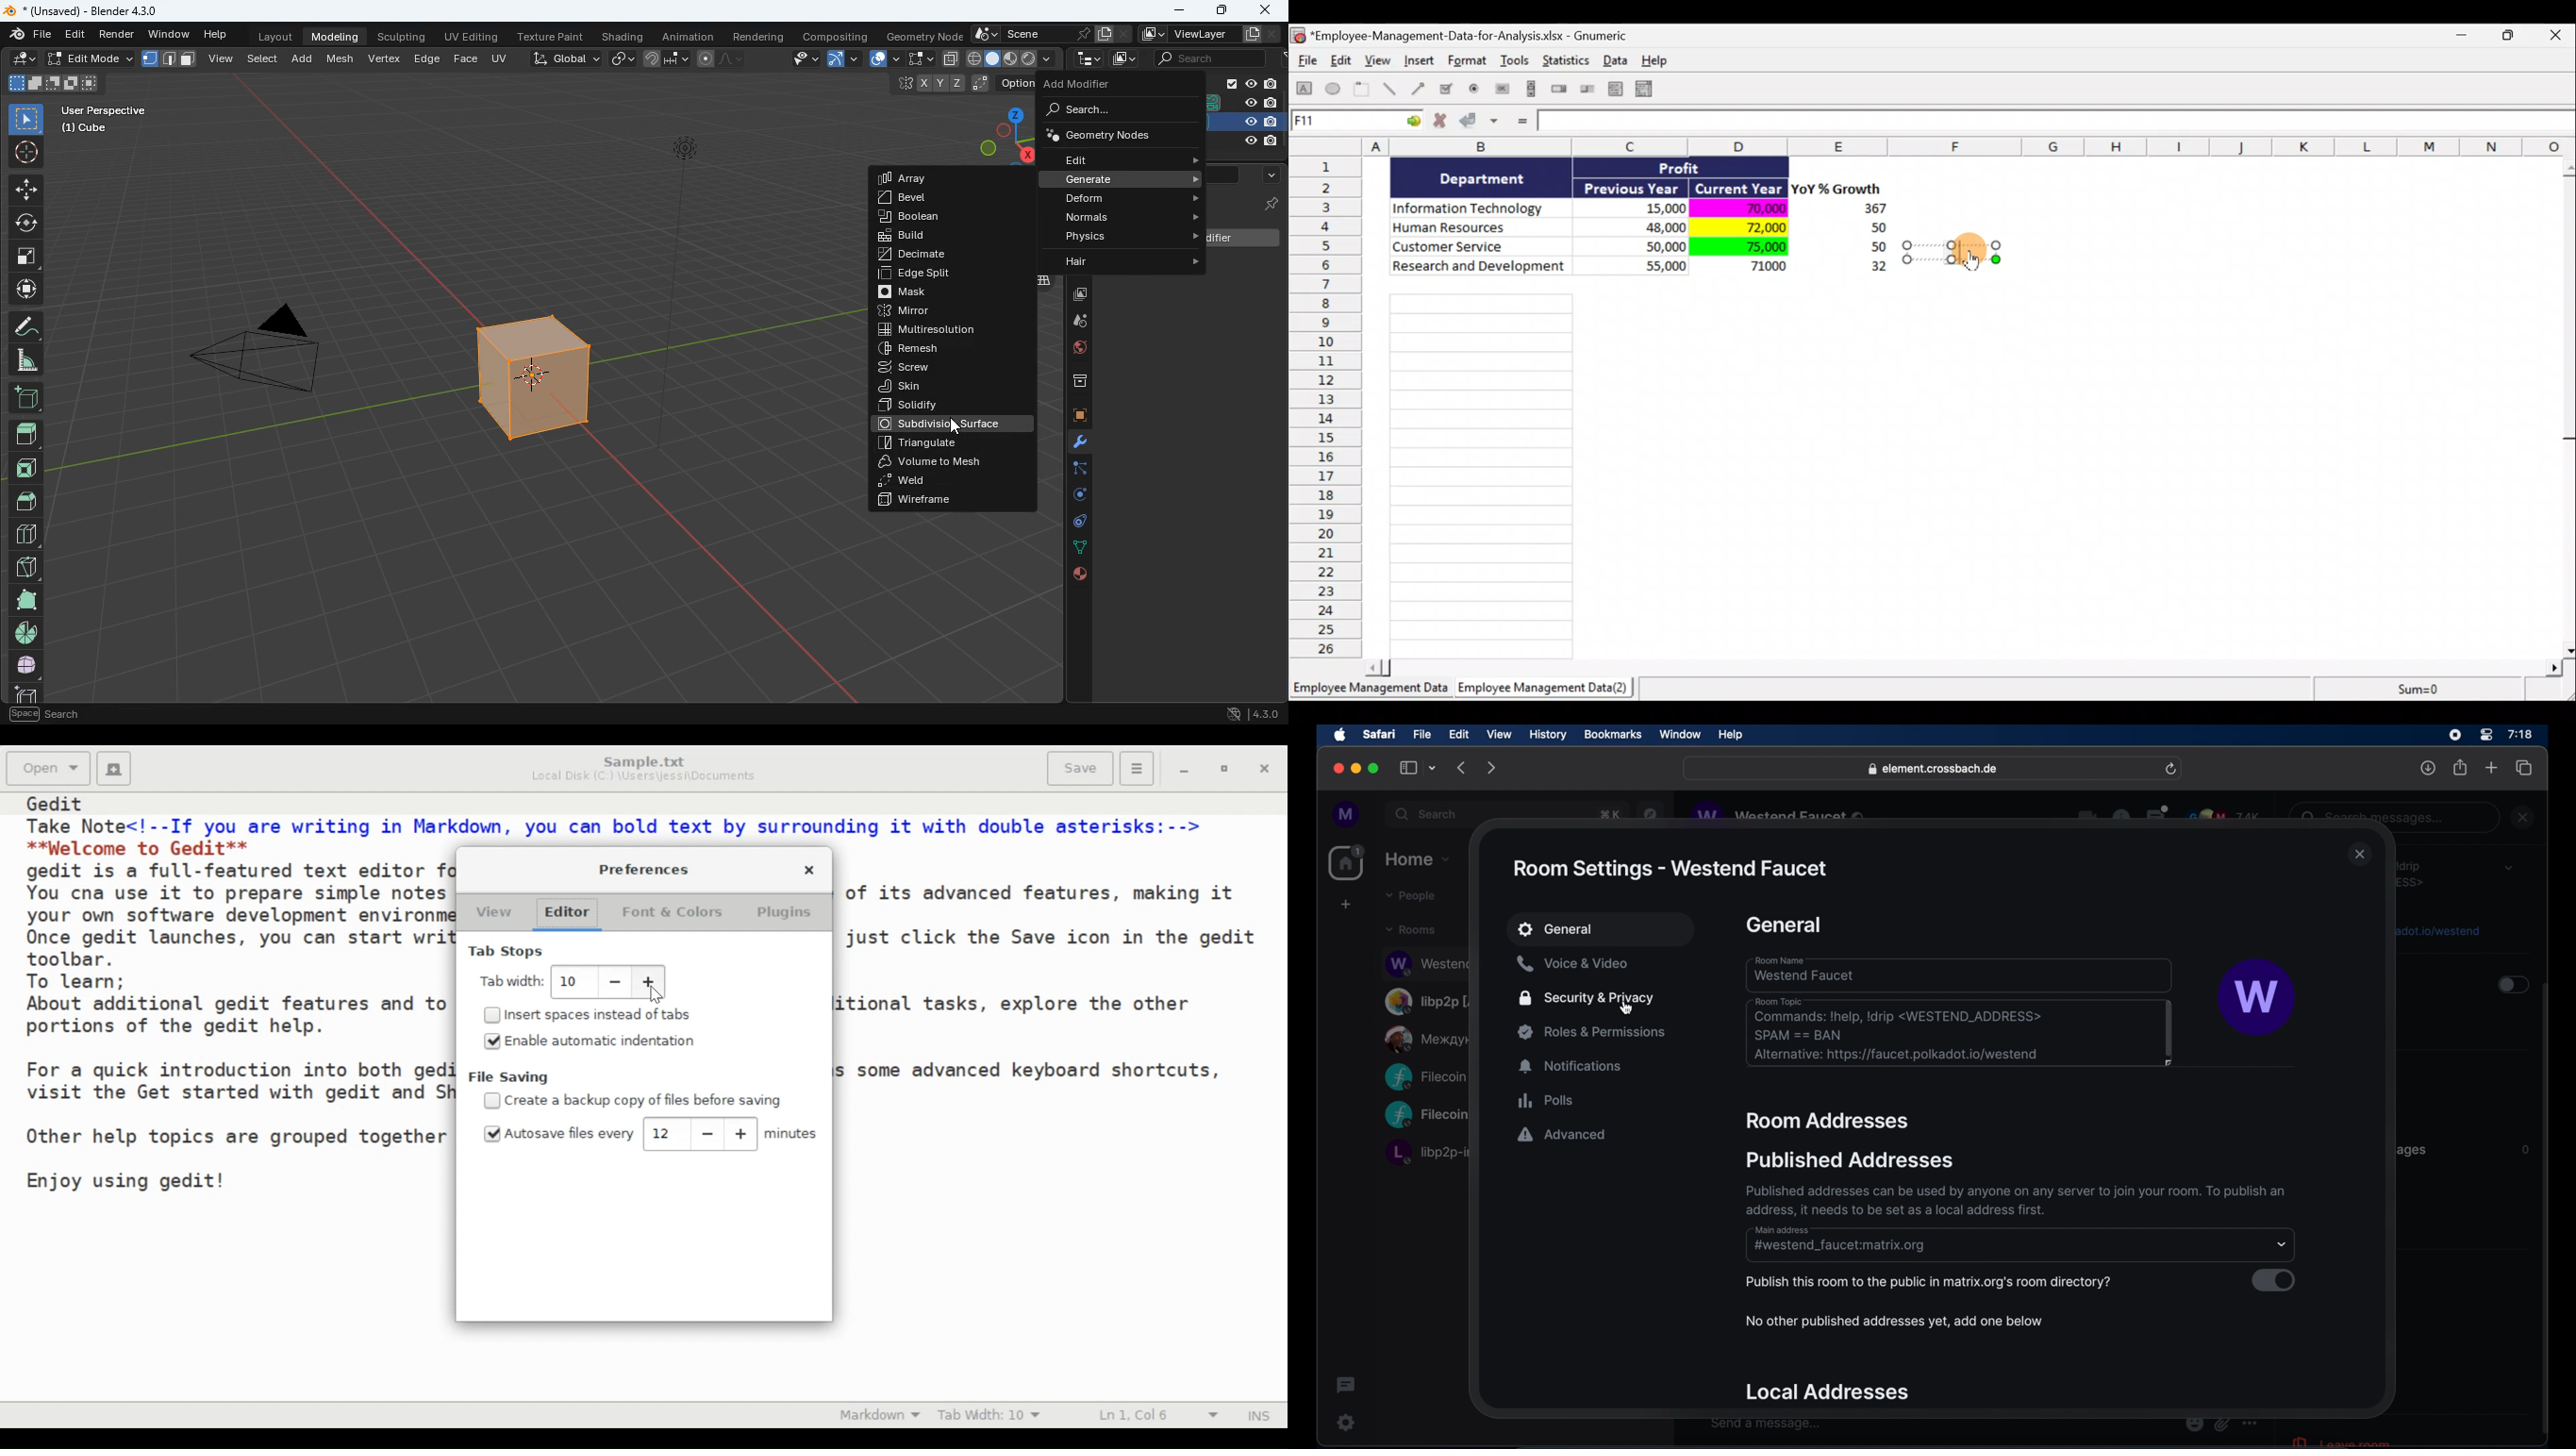  Describe the element at coordinates (2525, 817) in the screenshot. I see `close` at that location.